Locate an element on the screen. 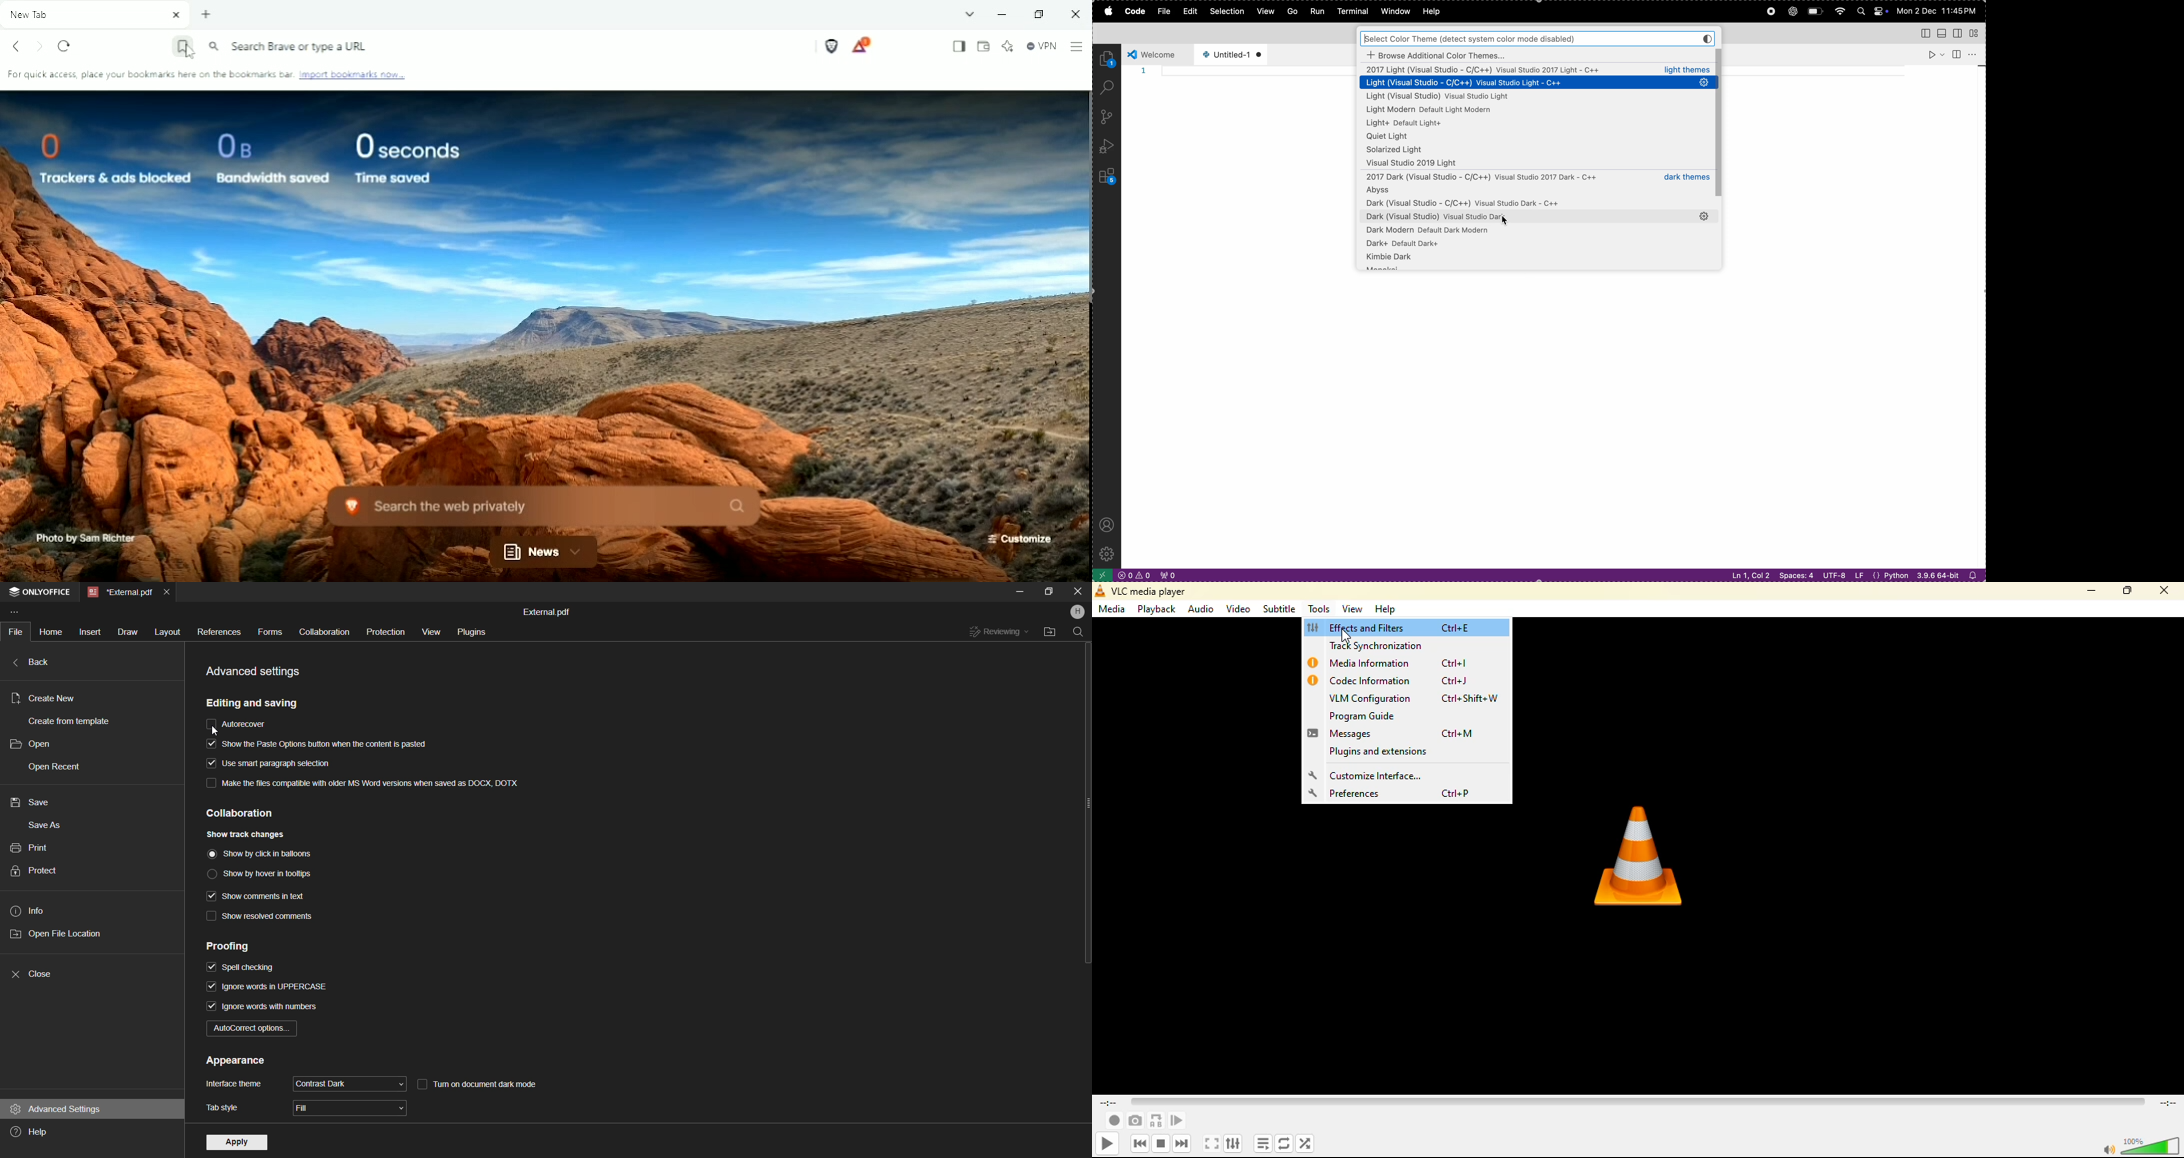 The width and height of the screenshot is (2184, 1176). run is located at coordinates (1935, 54).